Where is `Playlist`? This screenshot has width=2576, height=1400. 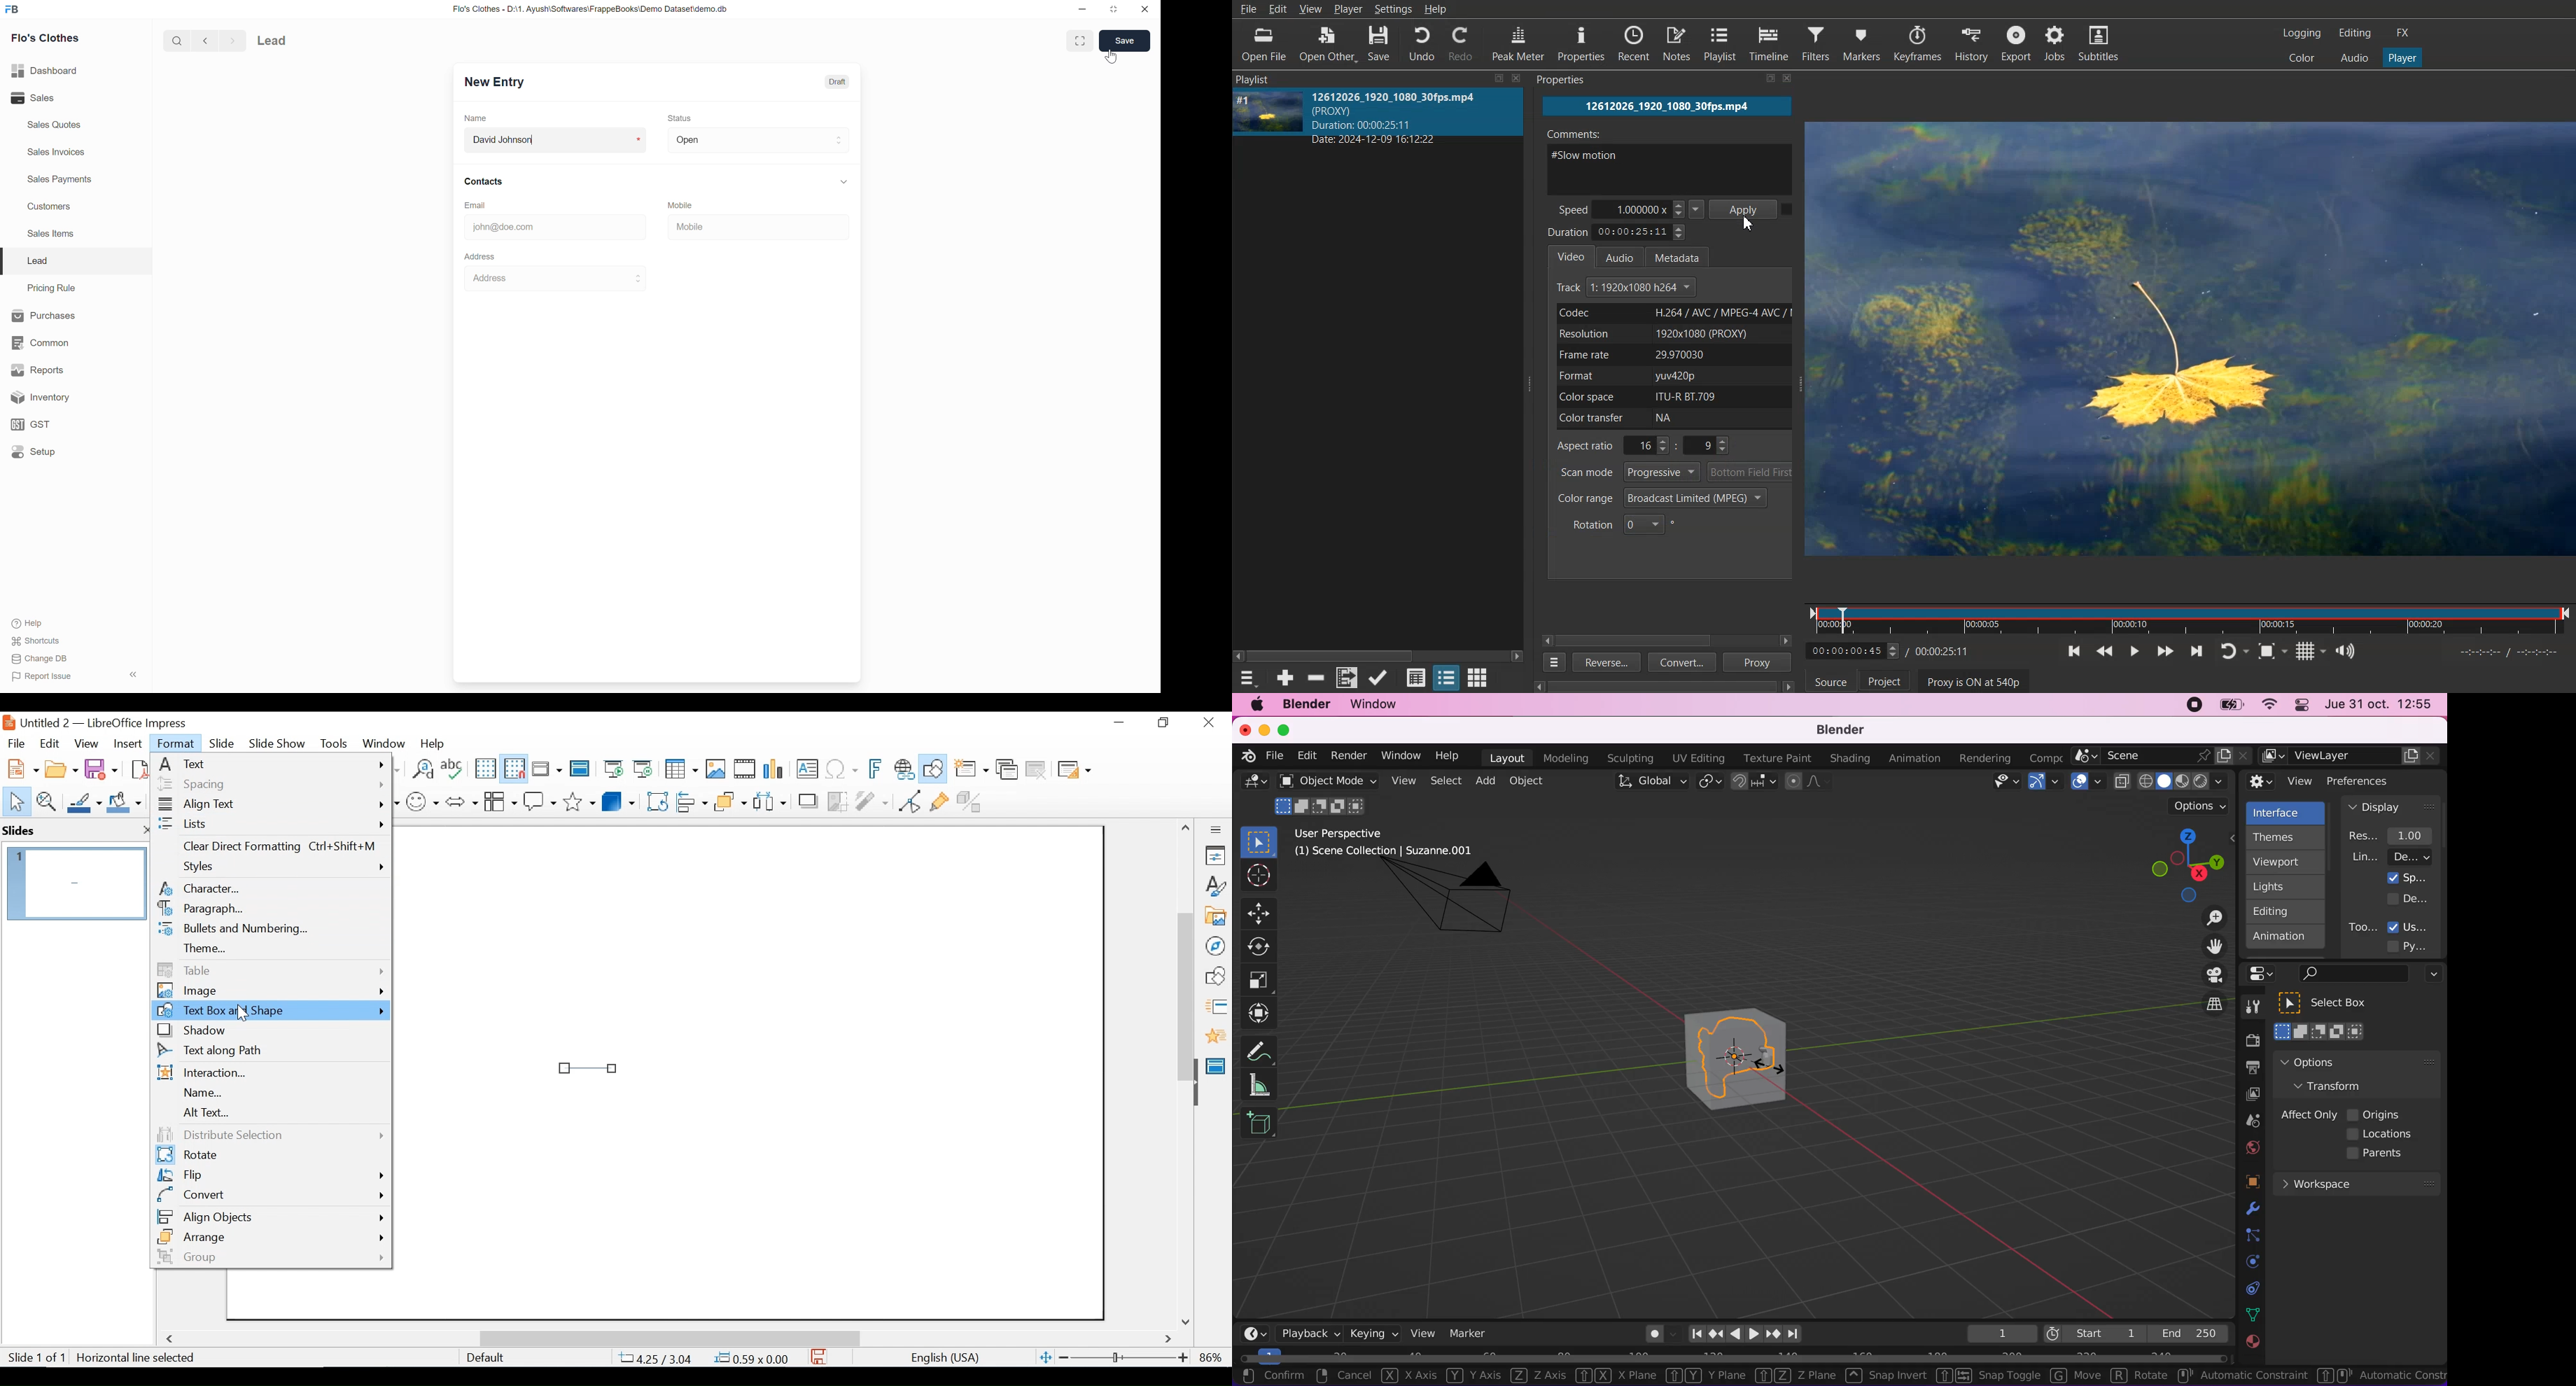
Playlist is located at coordinates (1721, 43).